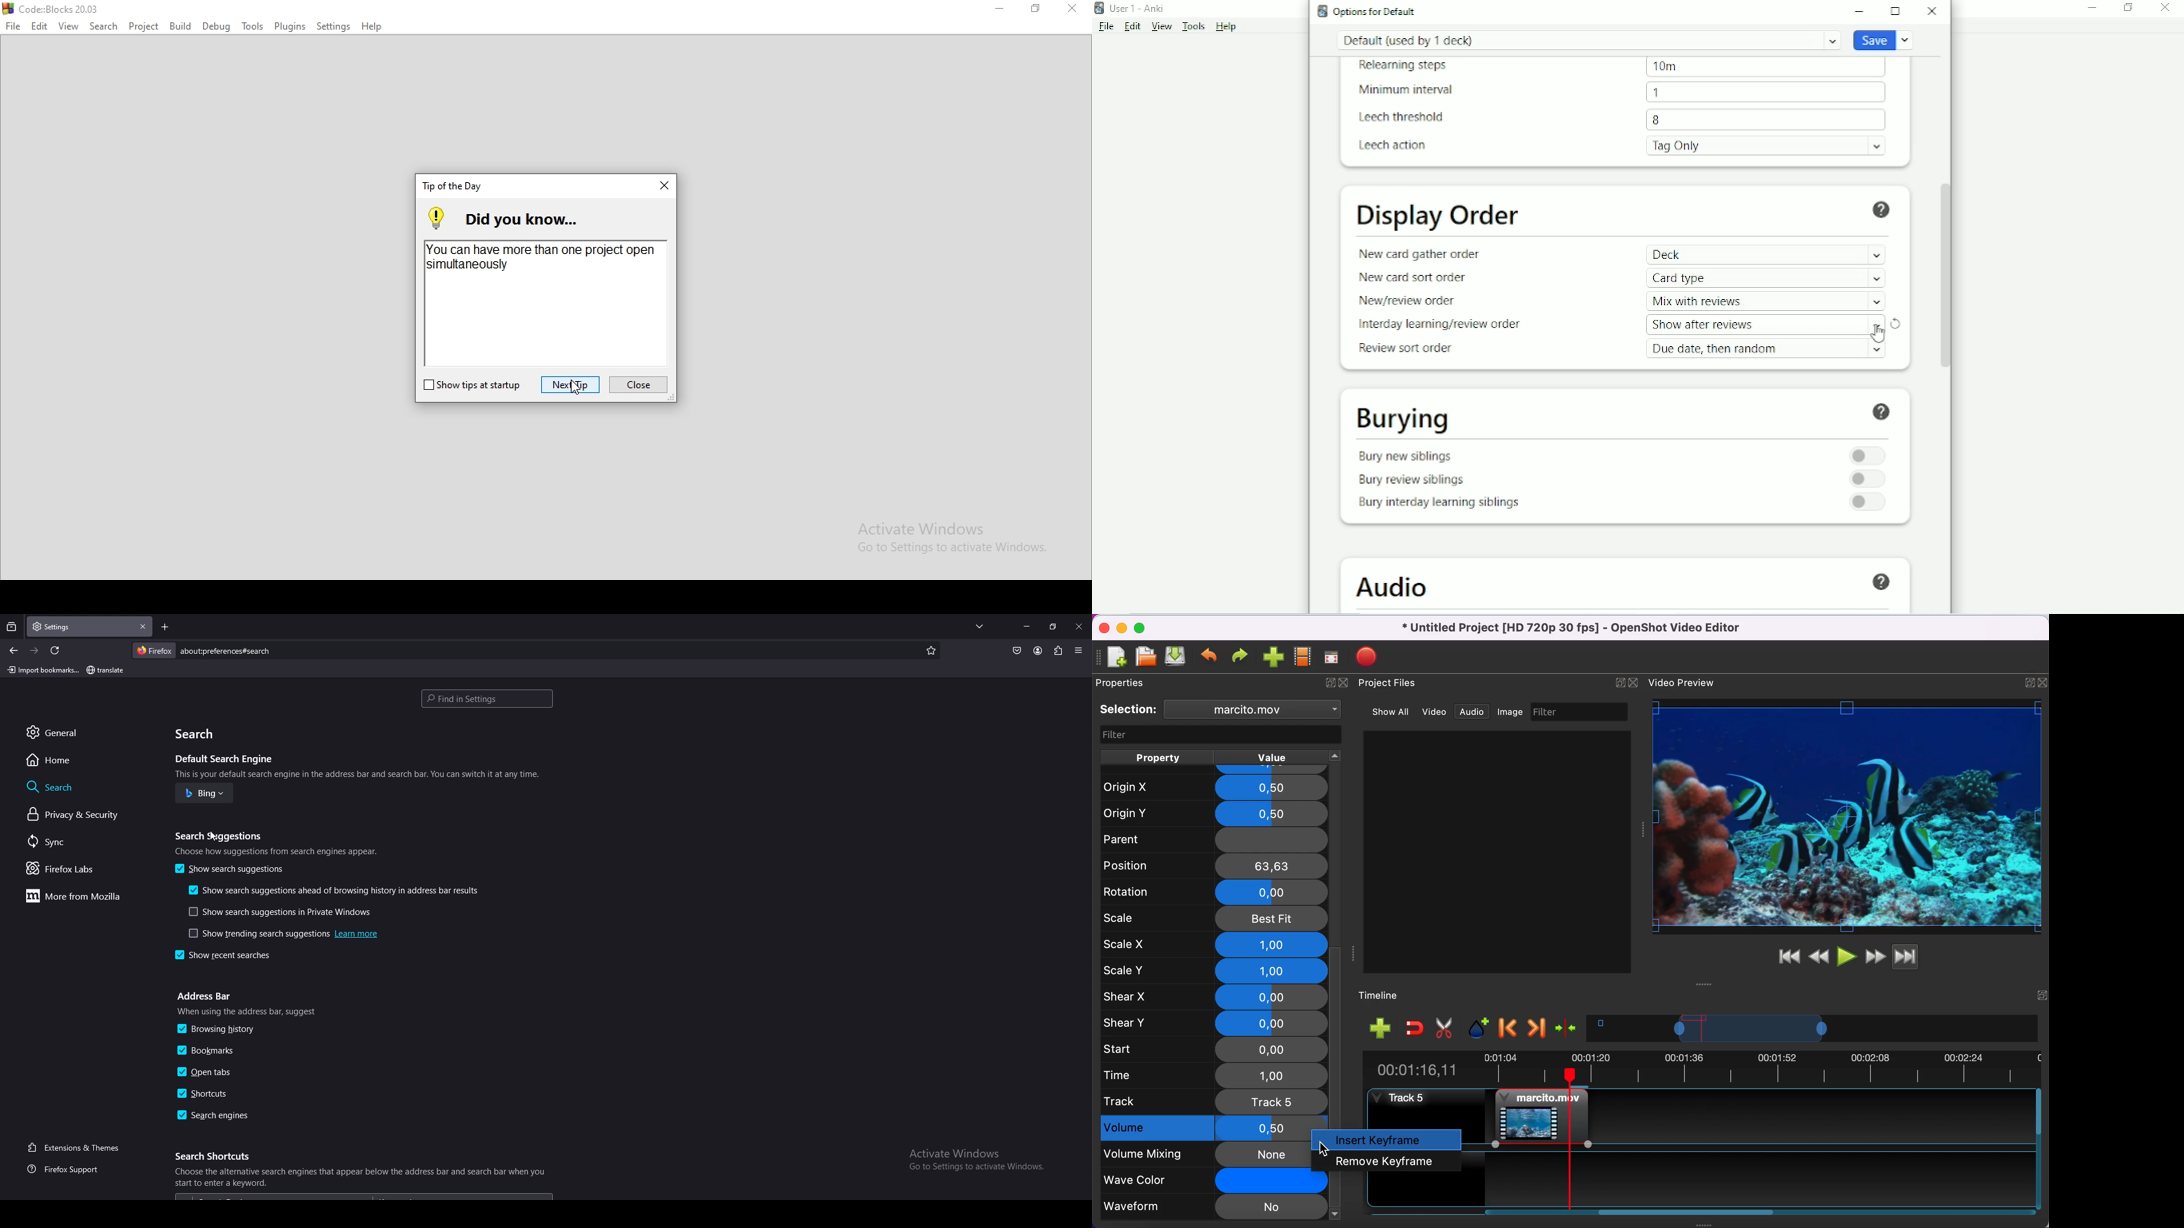 Image resolution: width=2184 pixels, height=1232 pixels. I want to click on cursor, so click(1323, 1149).